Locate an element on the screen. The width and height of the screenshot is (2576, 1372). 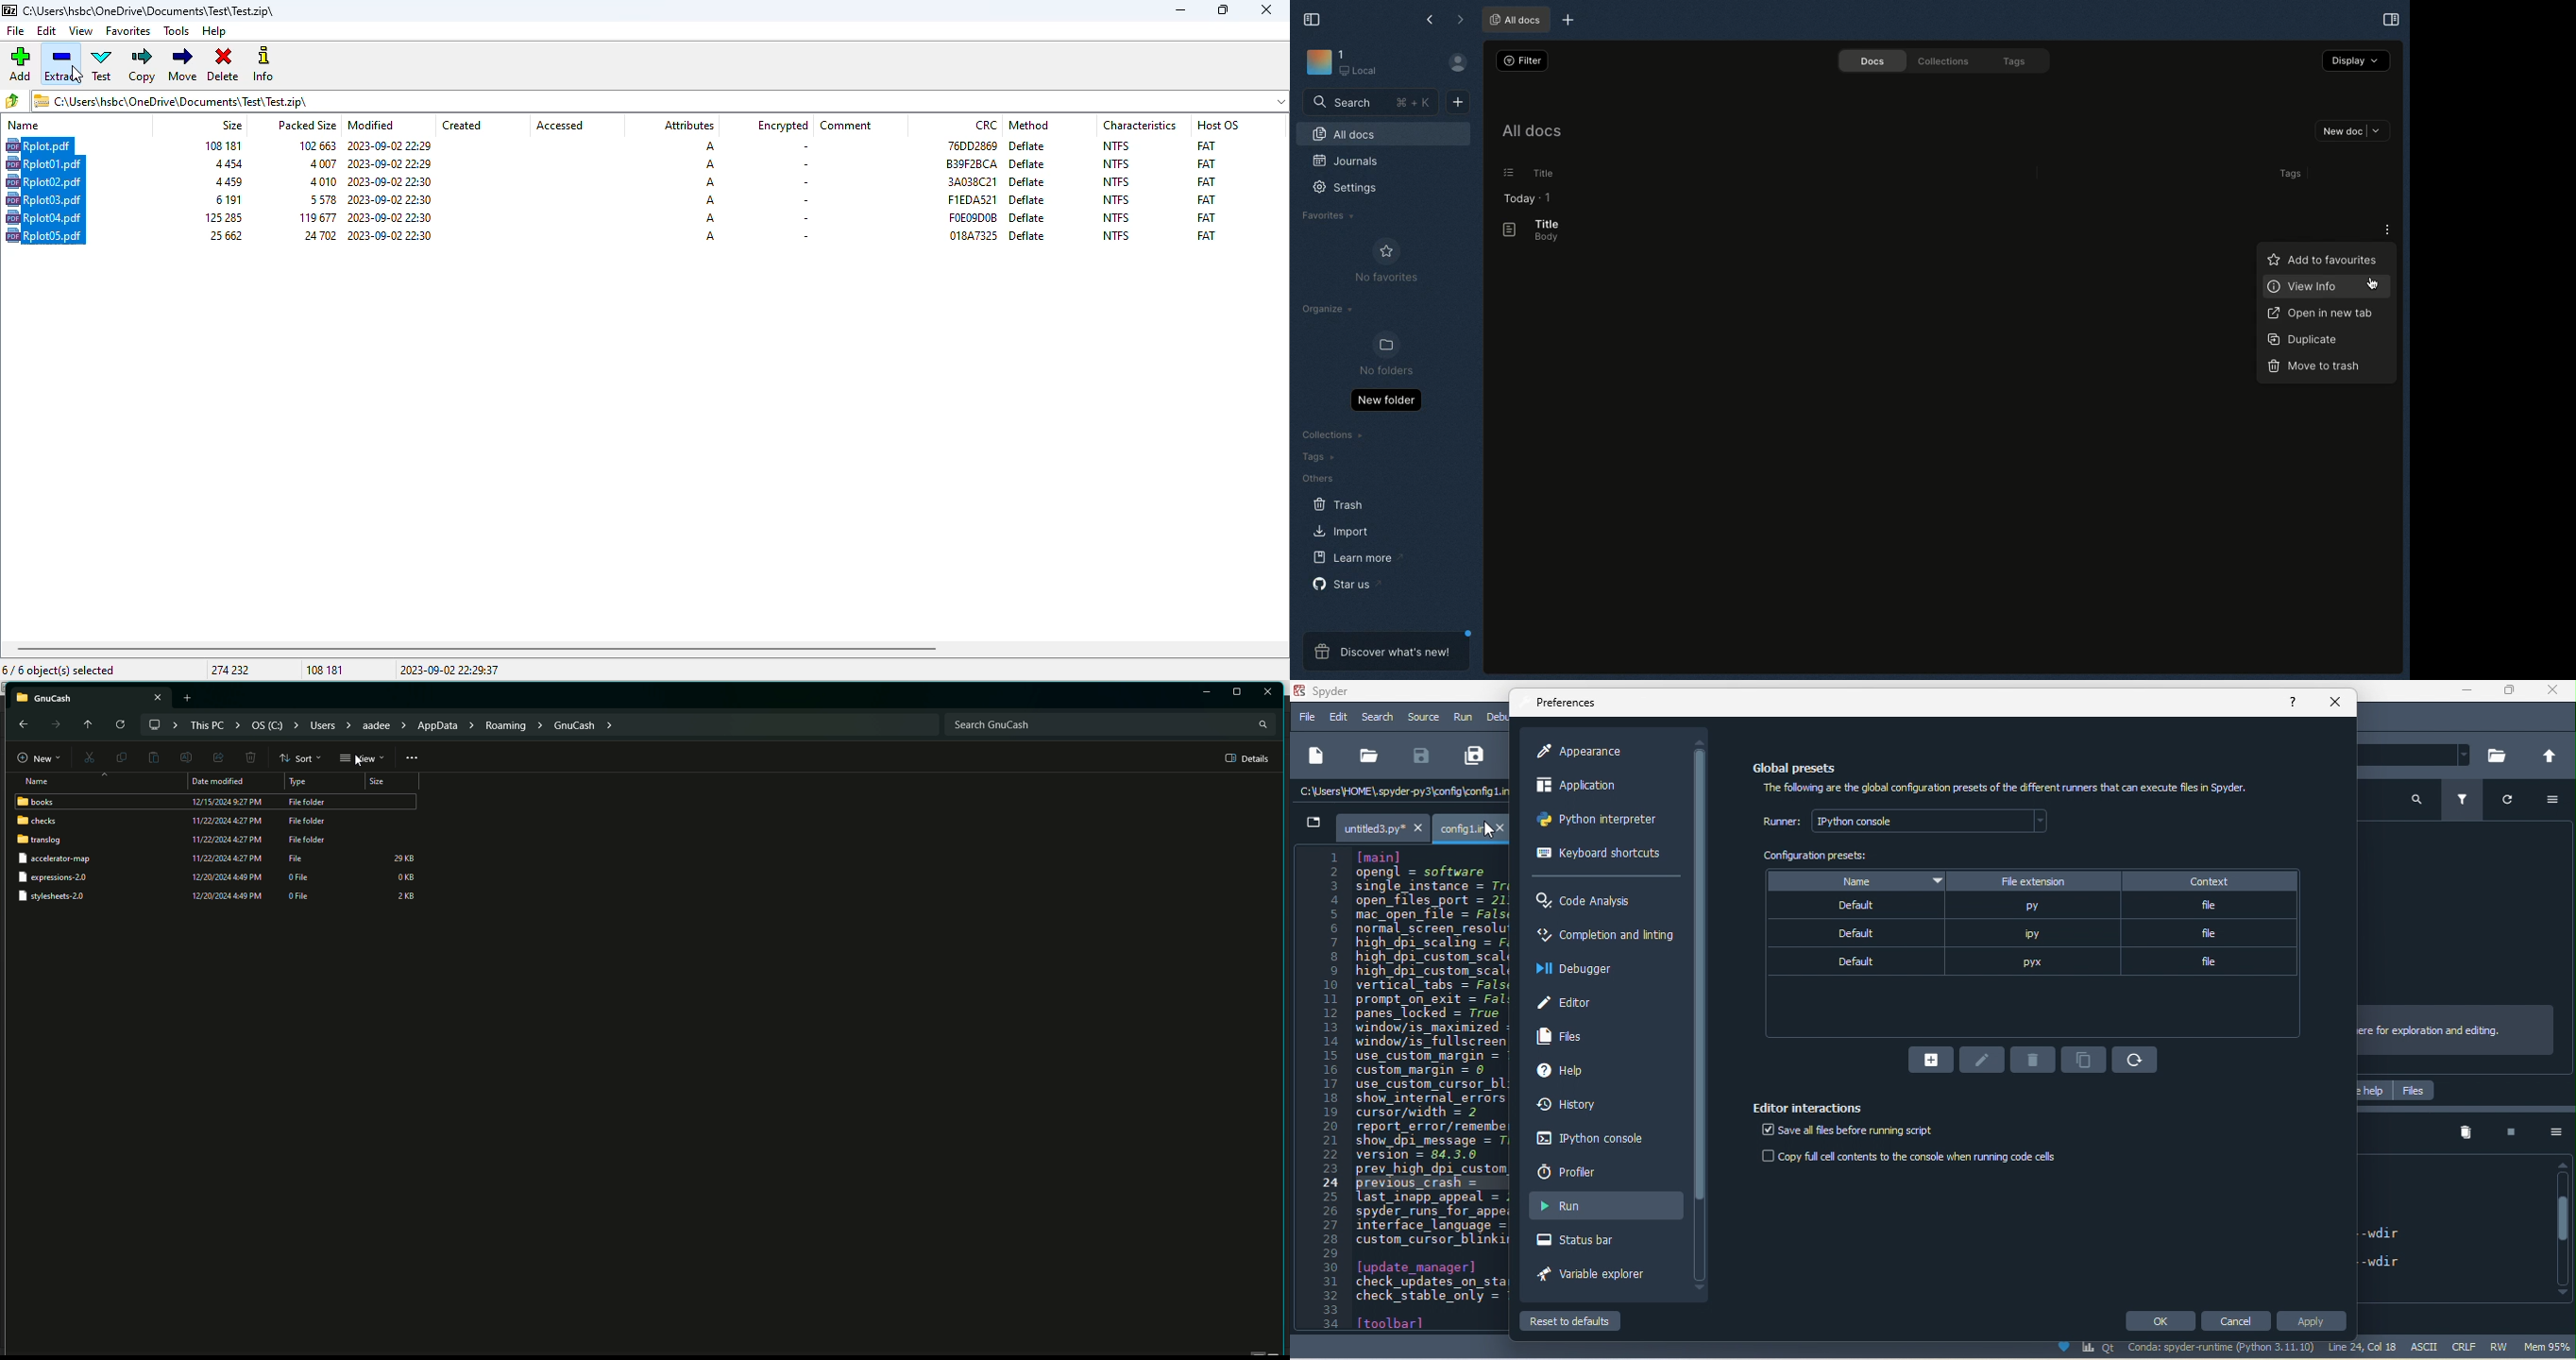
editor interactions is located at coordinates (1808, 1106).